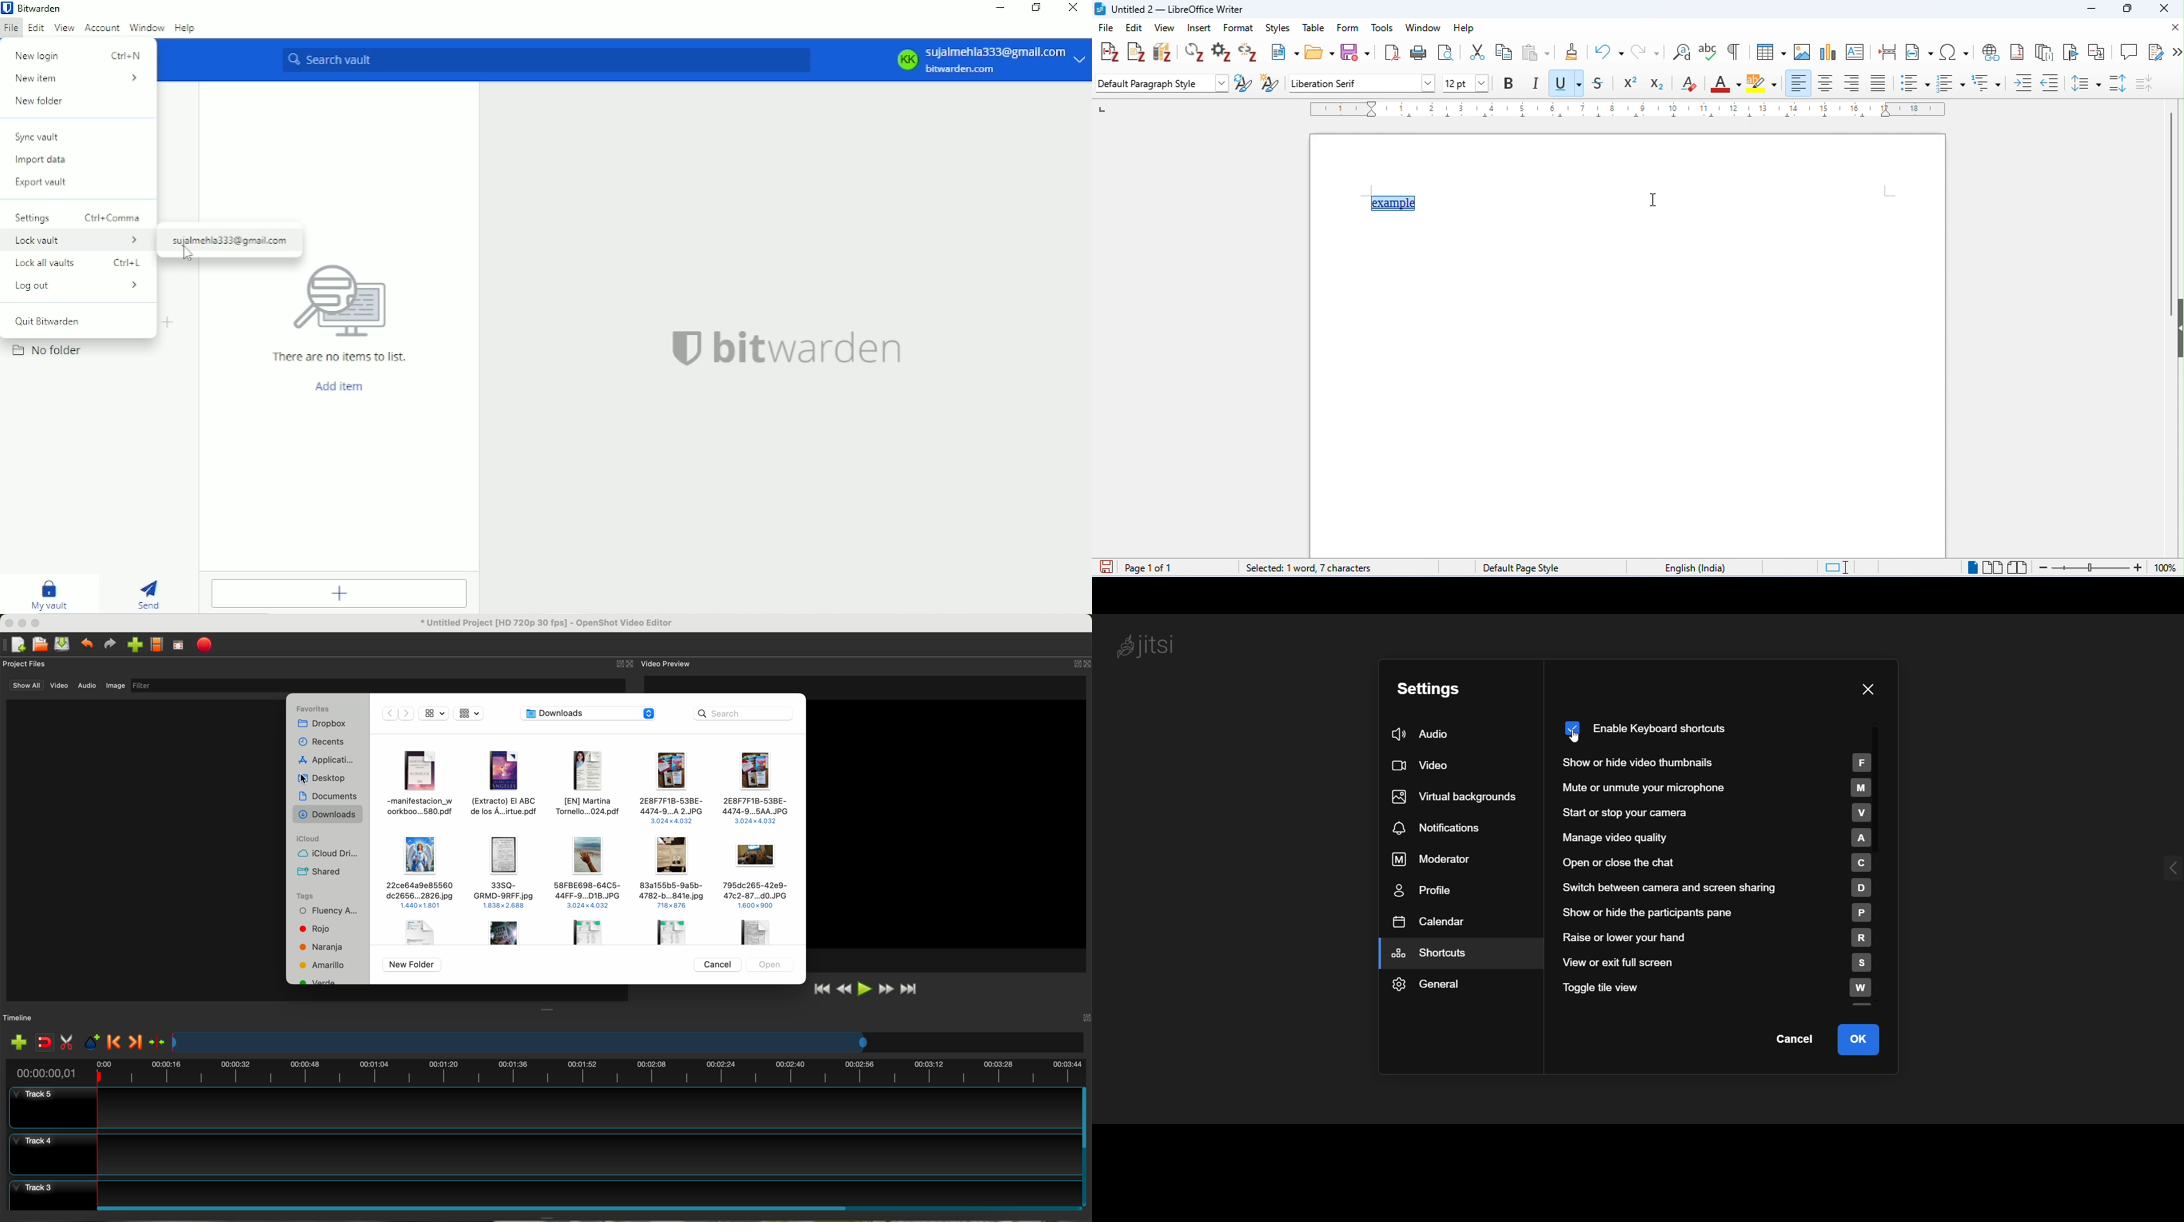  Describe the element at coordinates (543, 1154) in the screenshot. I see `track 4` at that location.